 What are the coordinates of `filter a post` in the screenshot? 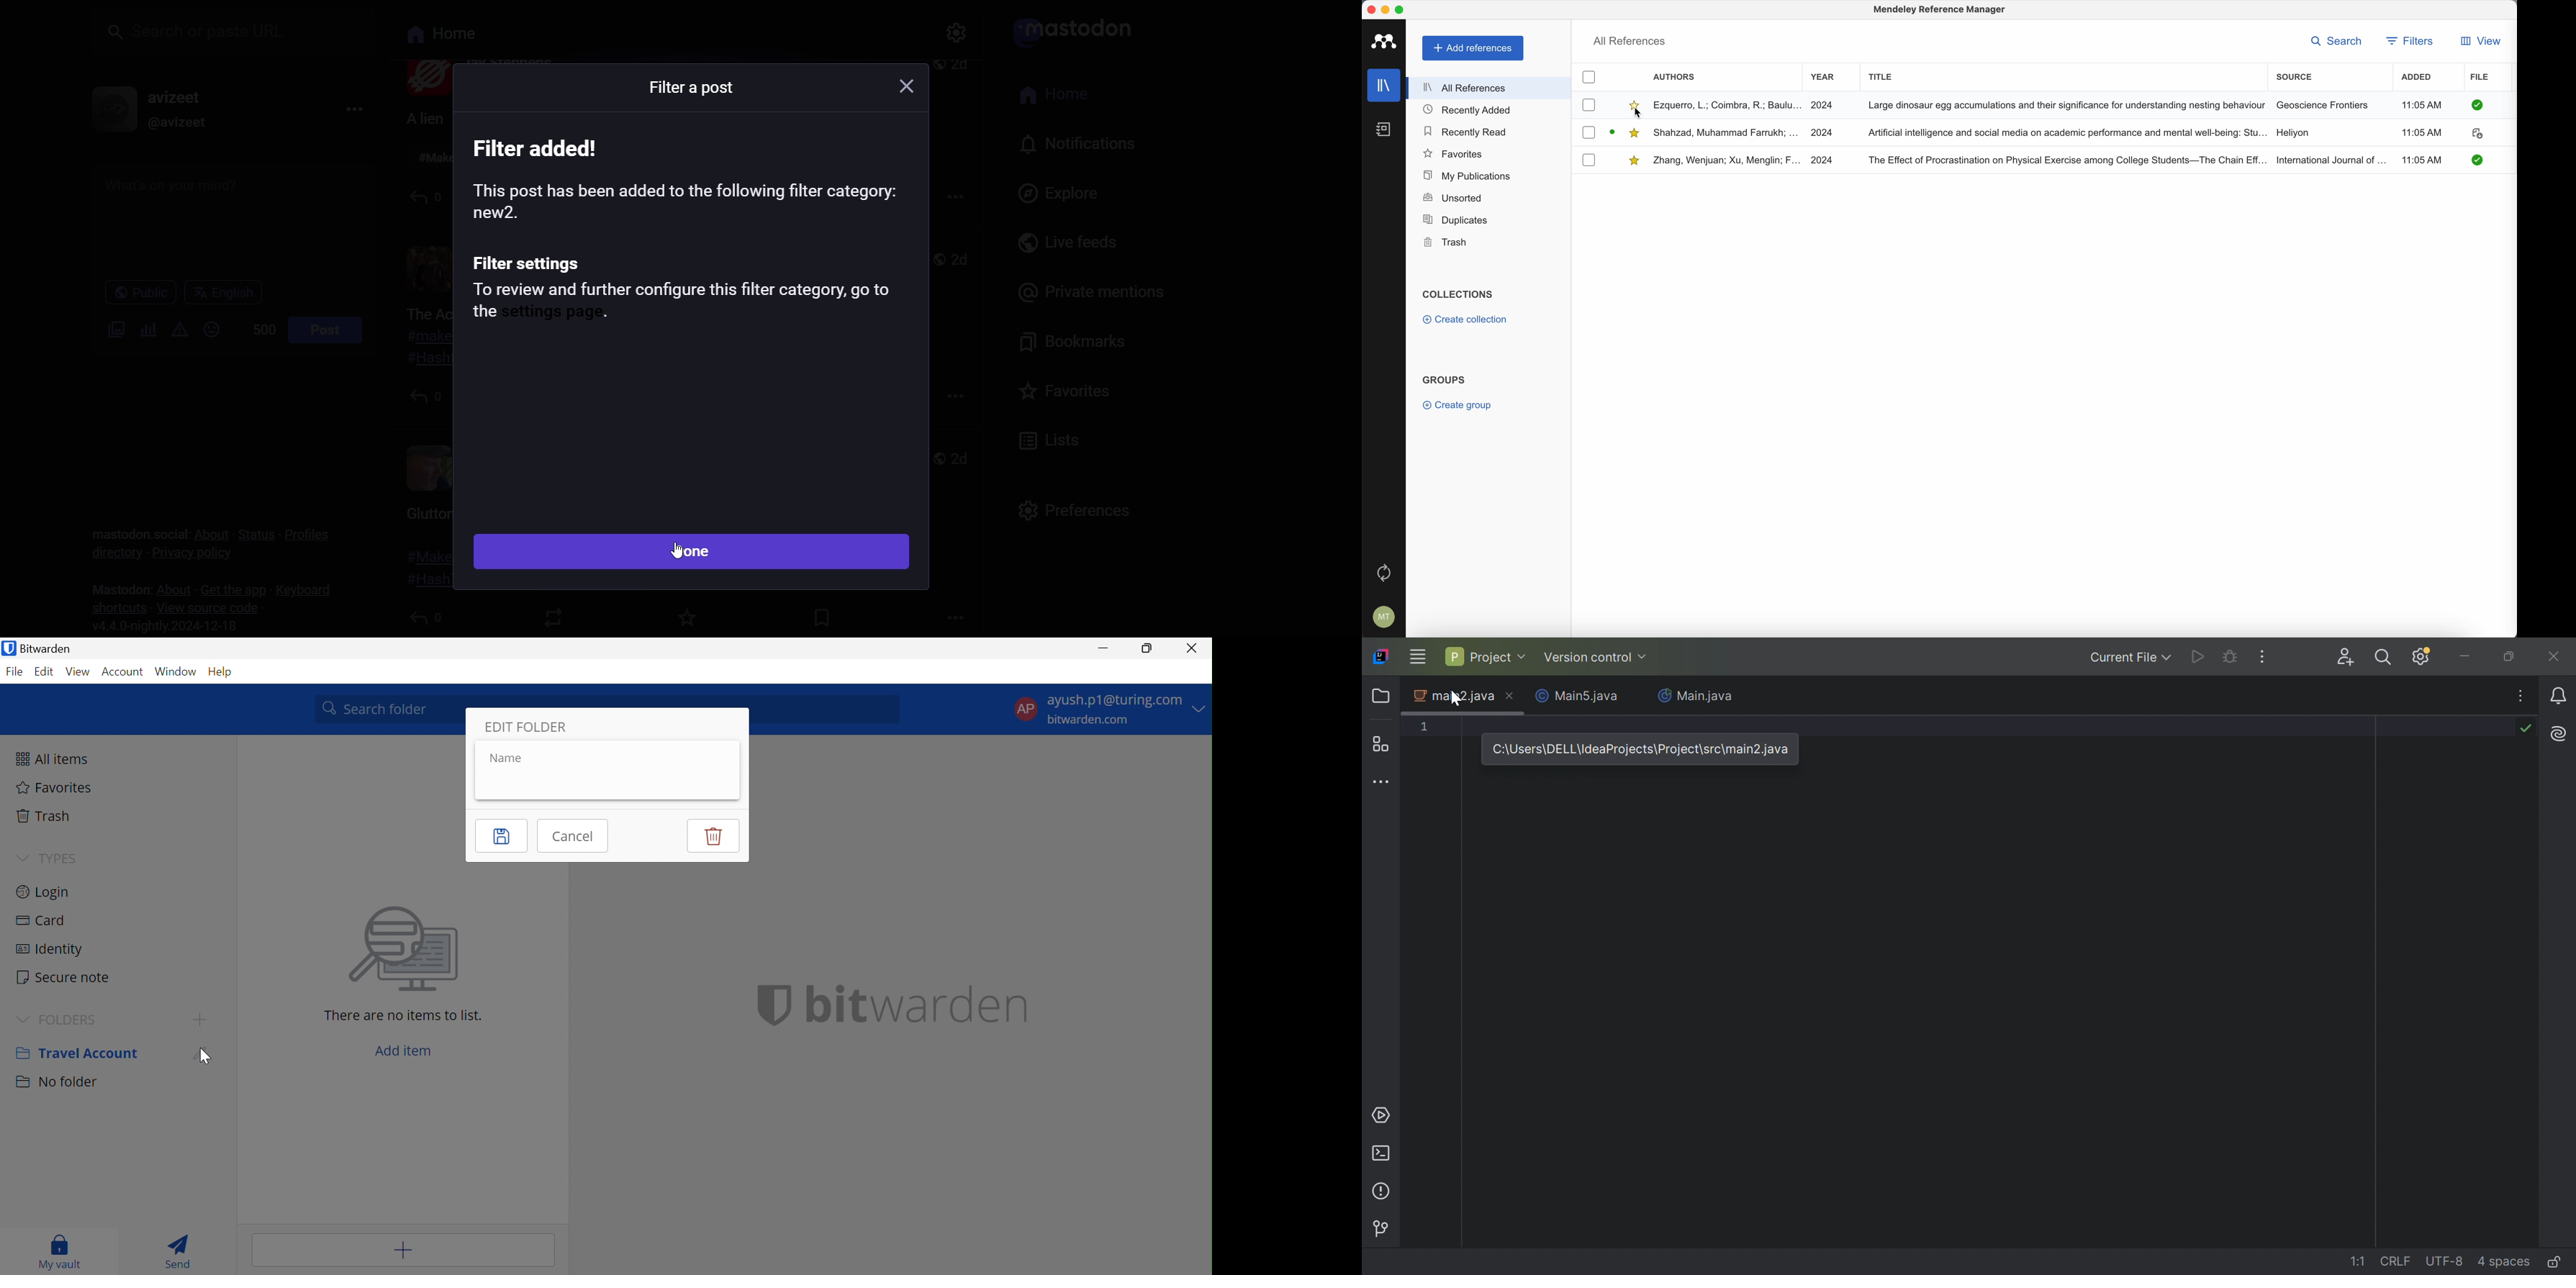 It's located at (687, 91).